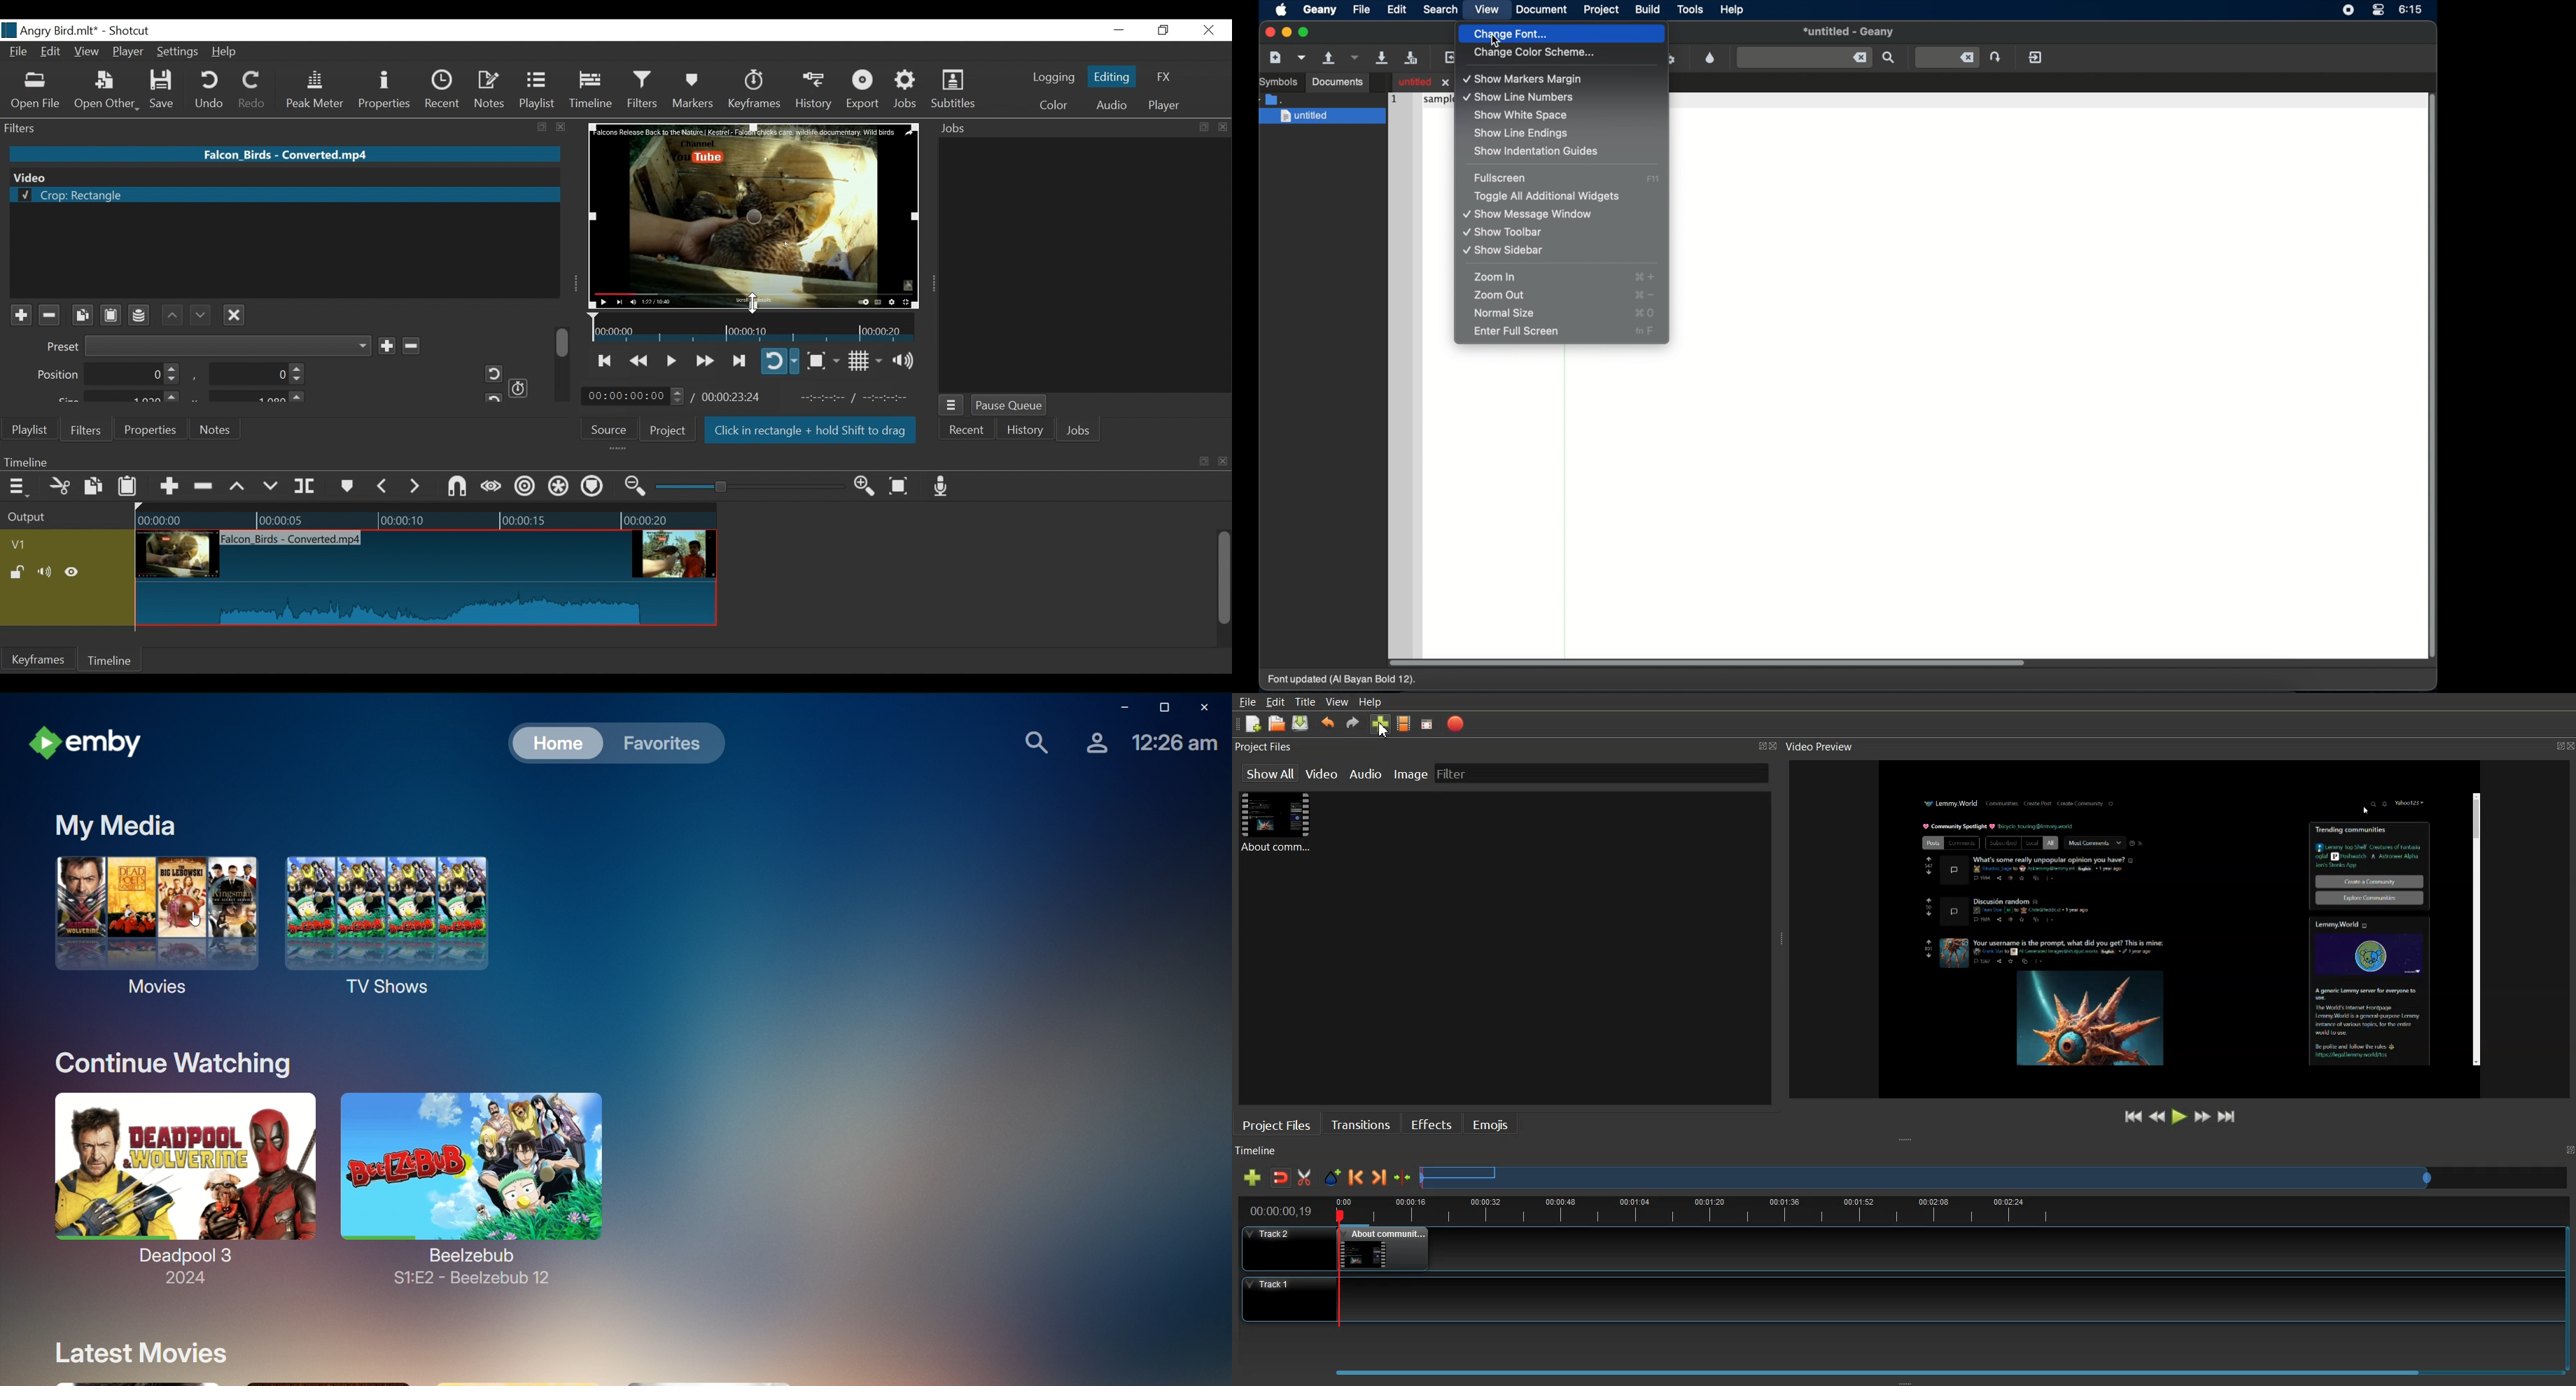 The width and height of the screenshot is (2576, 1400). Describe the element at coordinates (282, 176) in the screenshot. I see `Video` at that location.